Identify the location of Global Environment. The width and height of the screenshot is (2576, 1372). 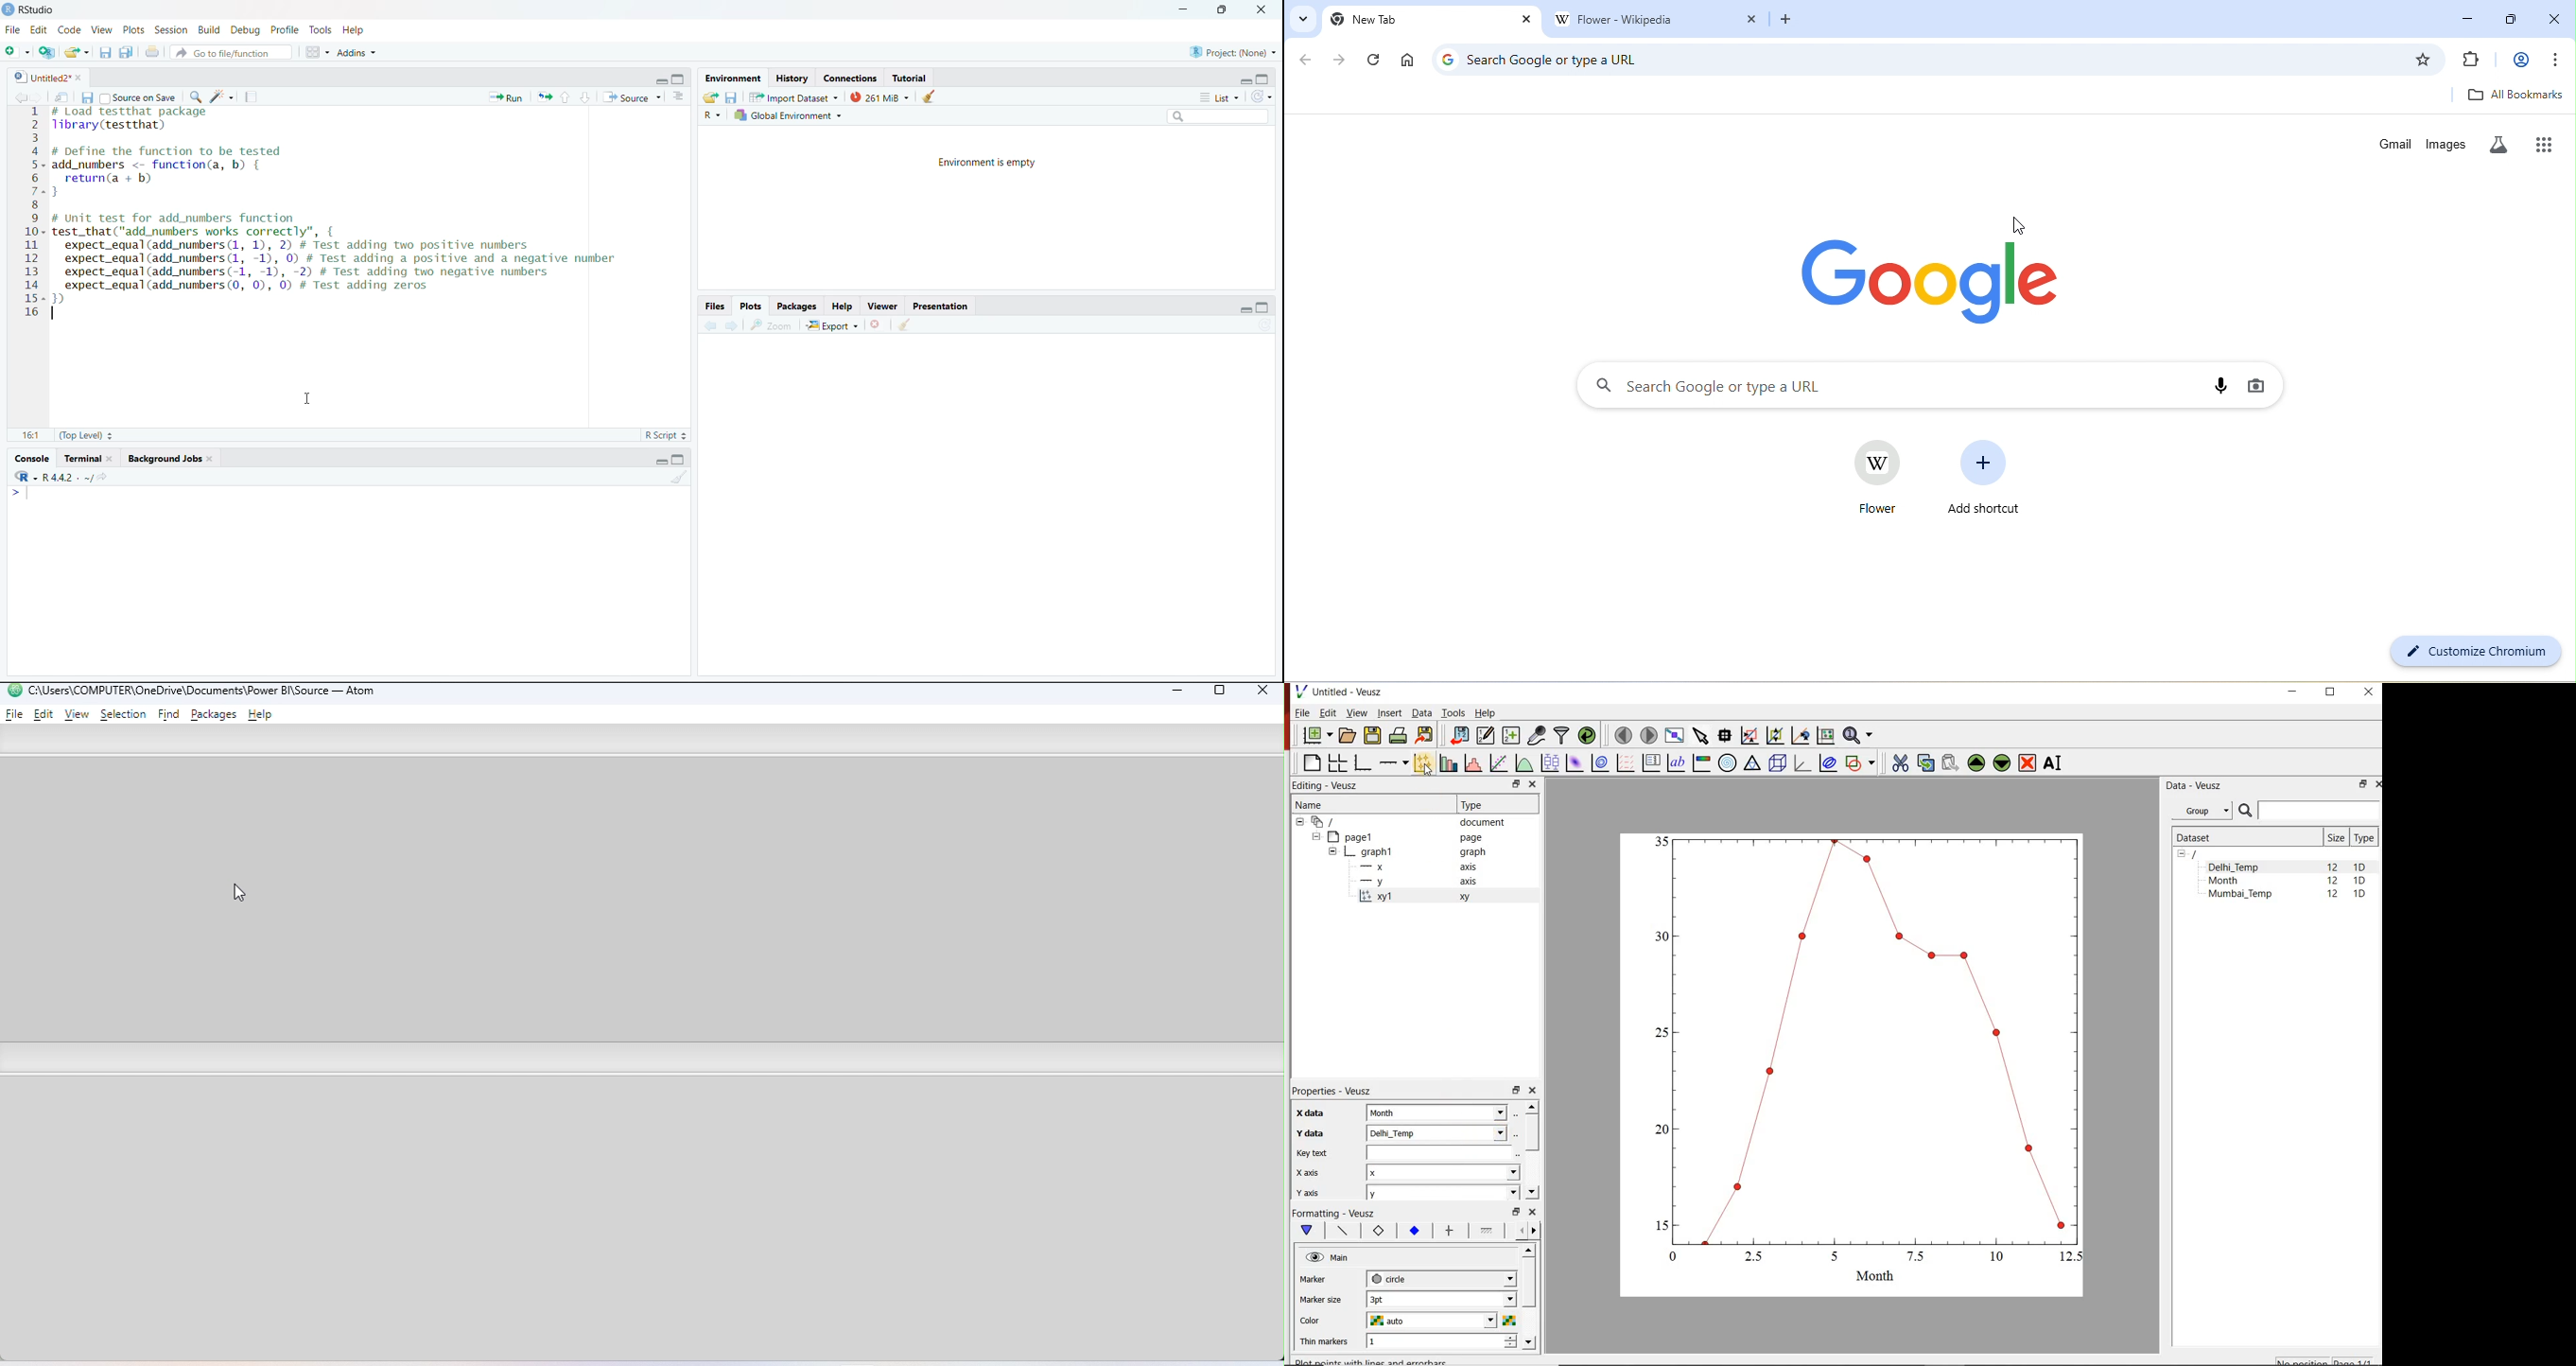
(789, 115).